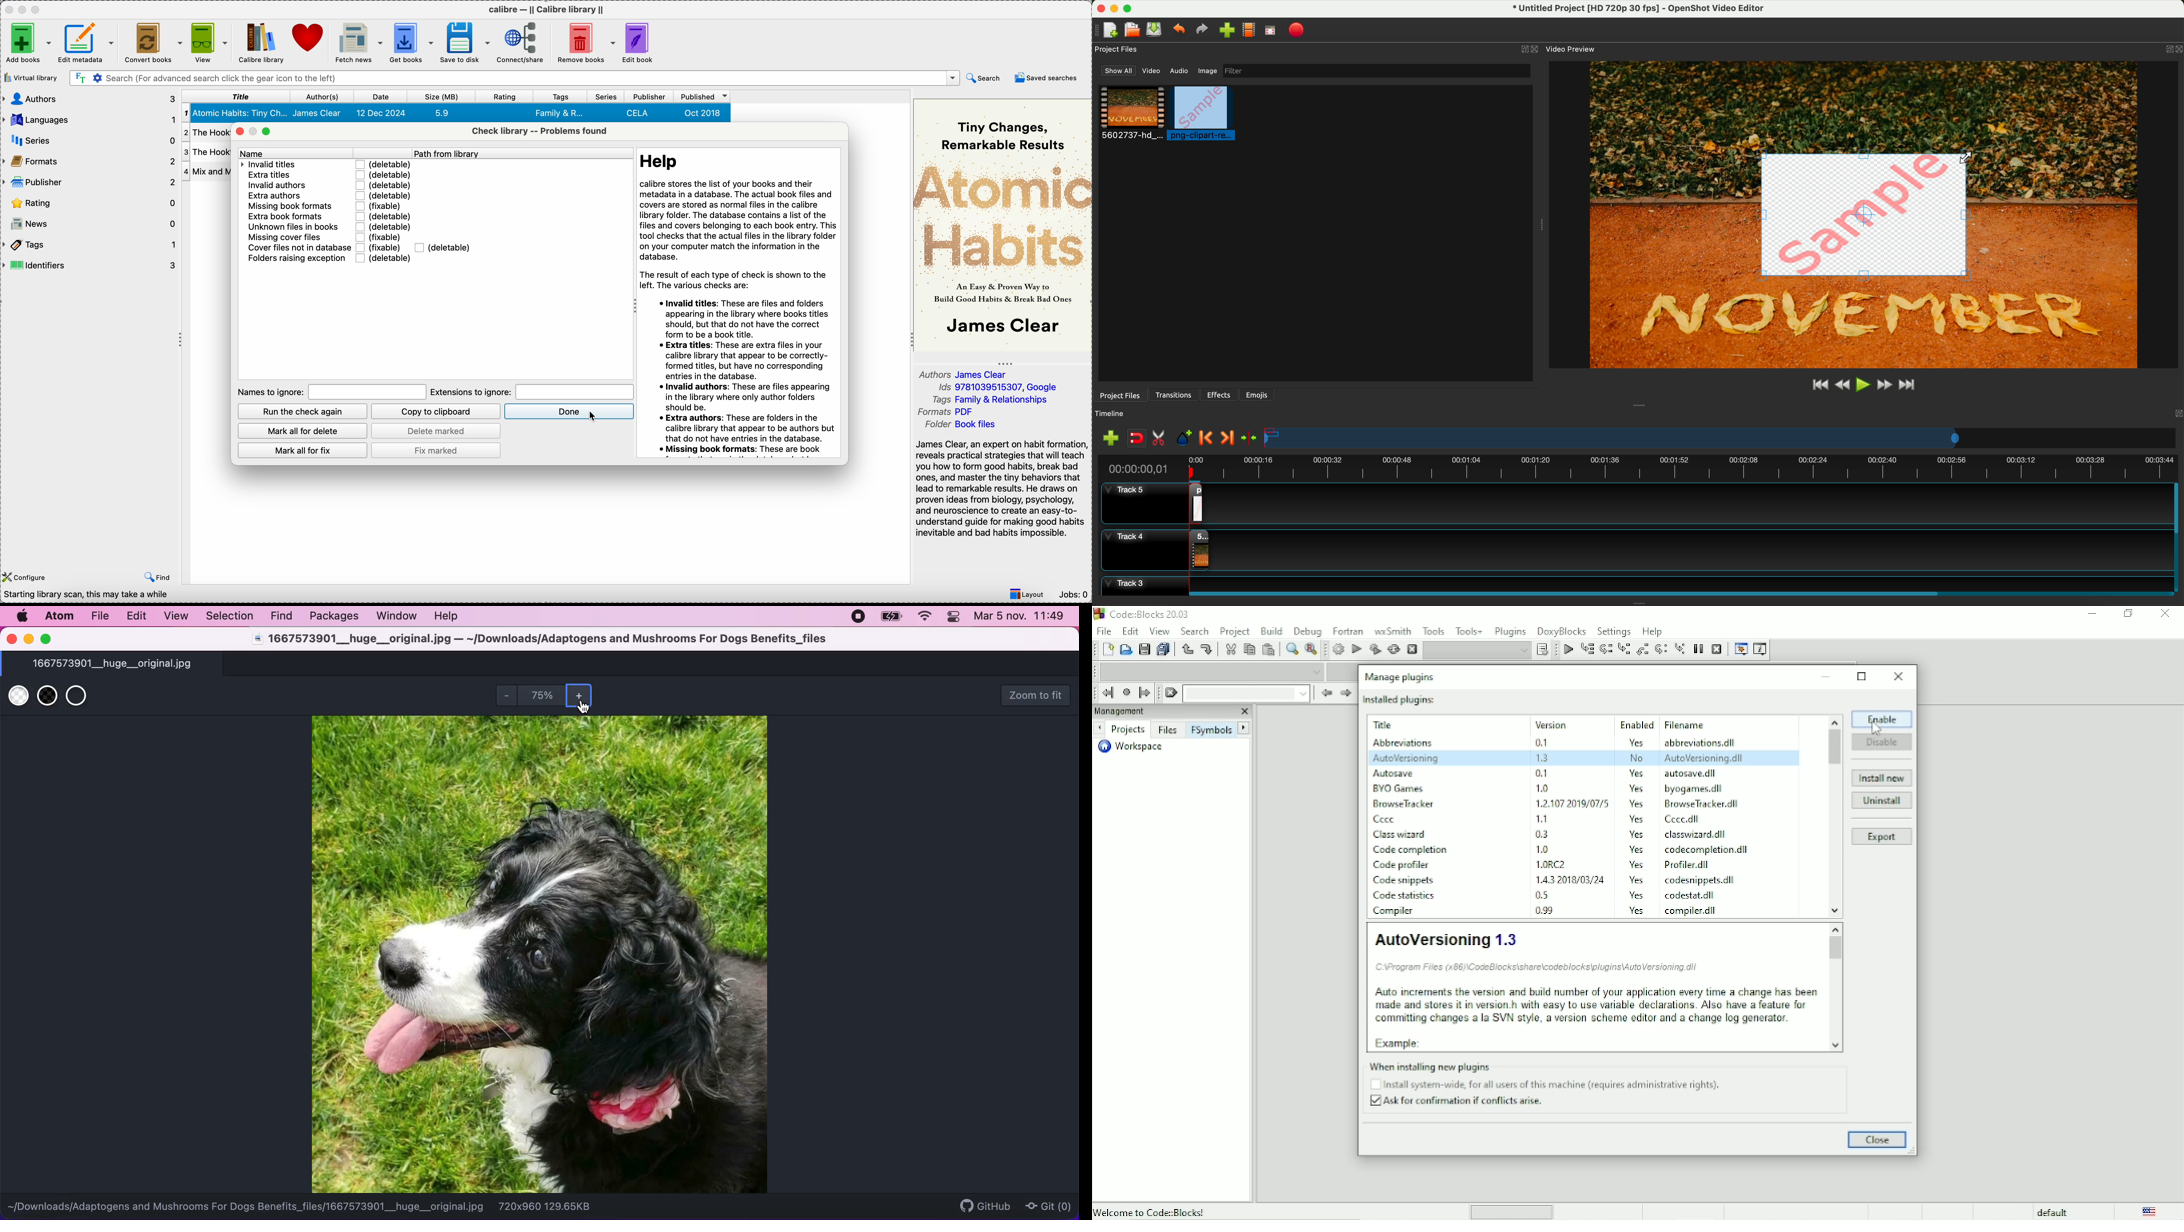 This screenshot has width=2184, height=1232. I want to click on get books, so click(412, 42).